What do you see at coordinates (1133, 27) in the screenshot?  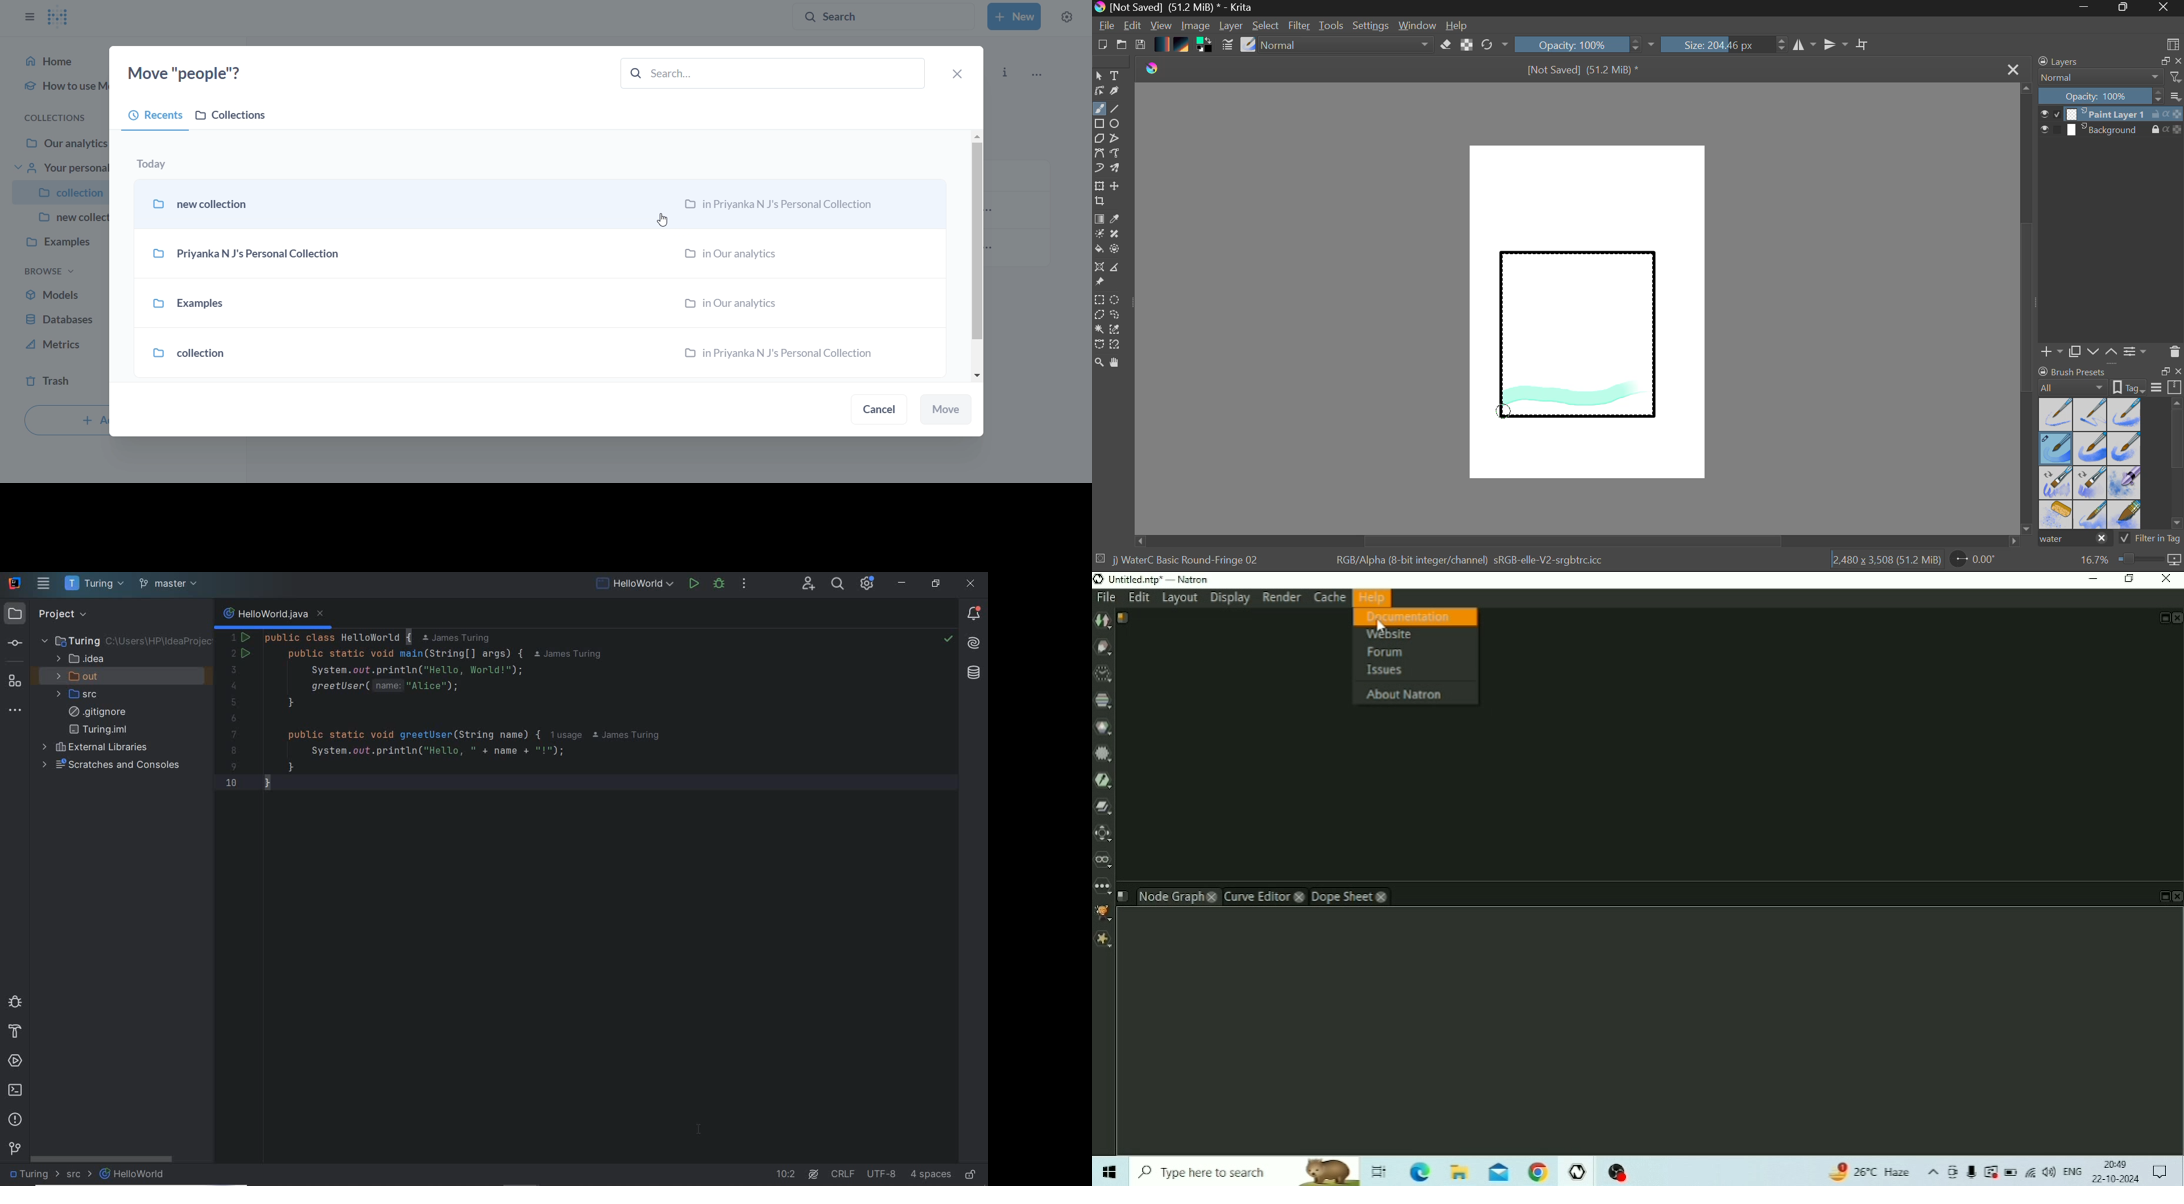 I see `Edit` at bounding box center [1133, 27].